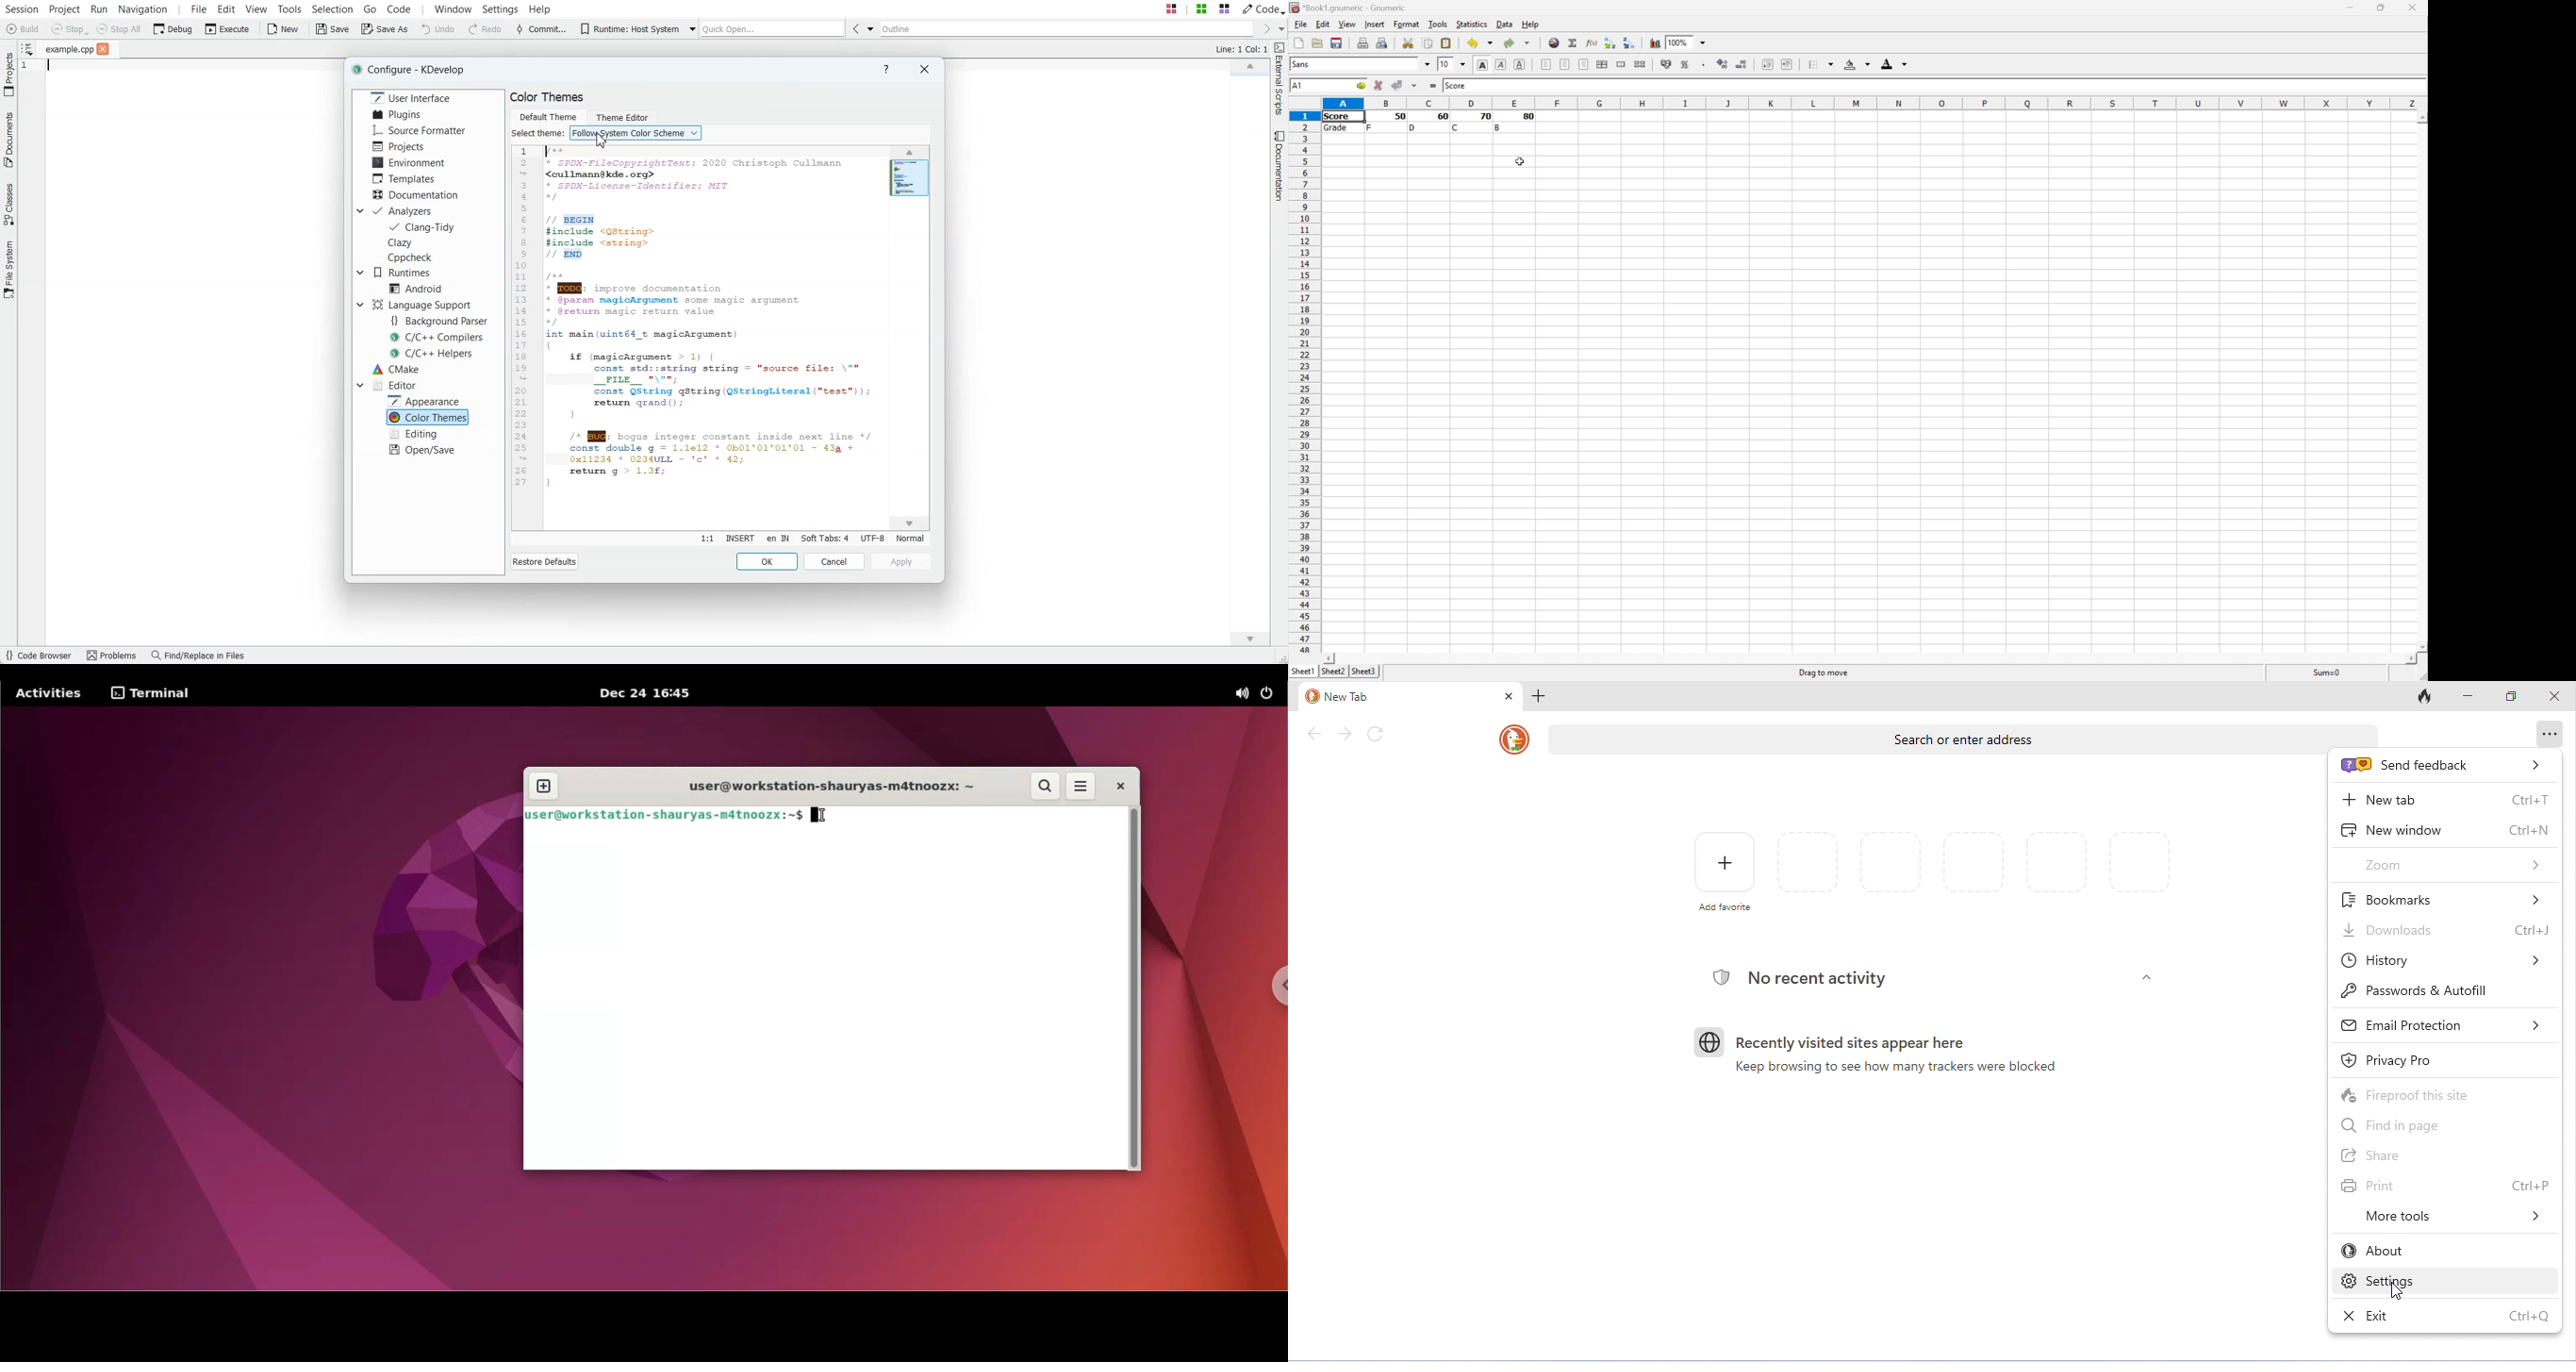 The image size is (2576, 1372). I want to click on Center Horizontally, so click(1563, 65).